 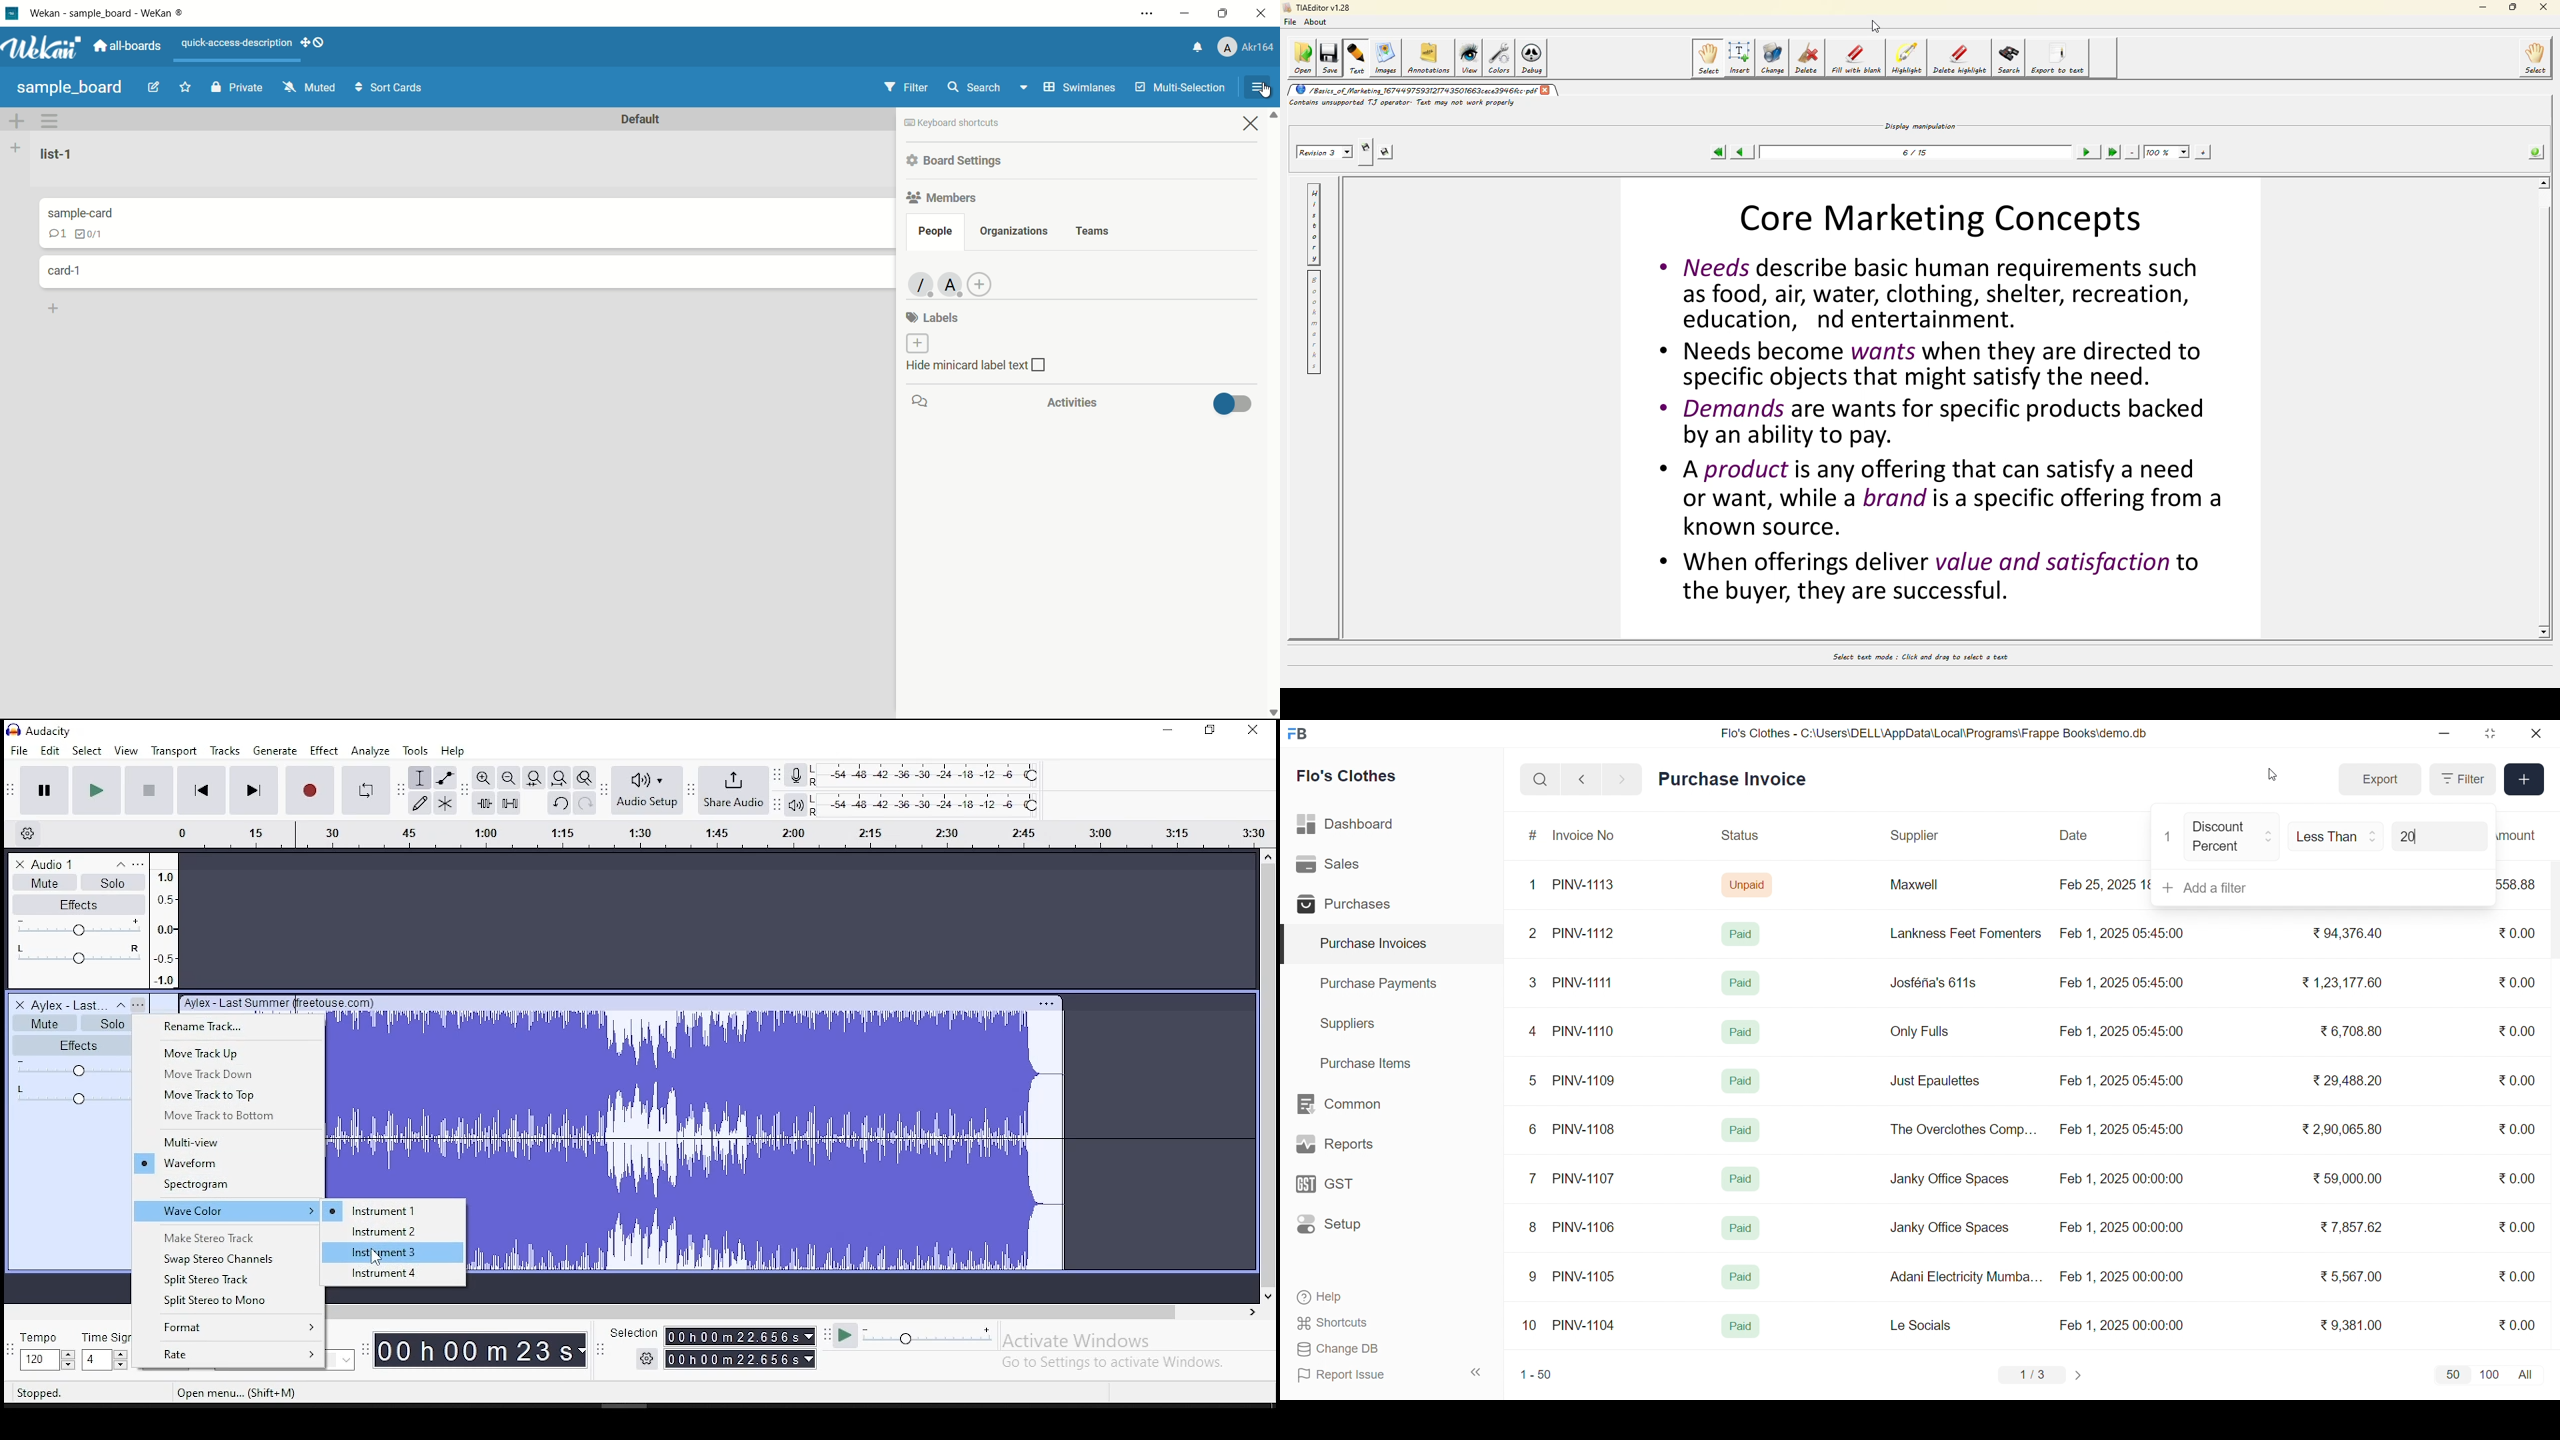 What do you see at coordinates (2123, 1325) in the screenshot?
I see `Feb 1, 2025 00:00:00` at bounding box center [2123, 1325].